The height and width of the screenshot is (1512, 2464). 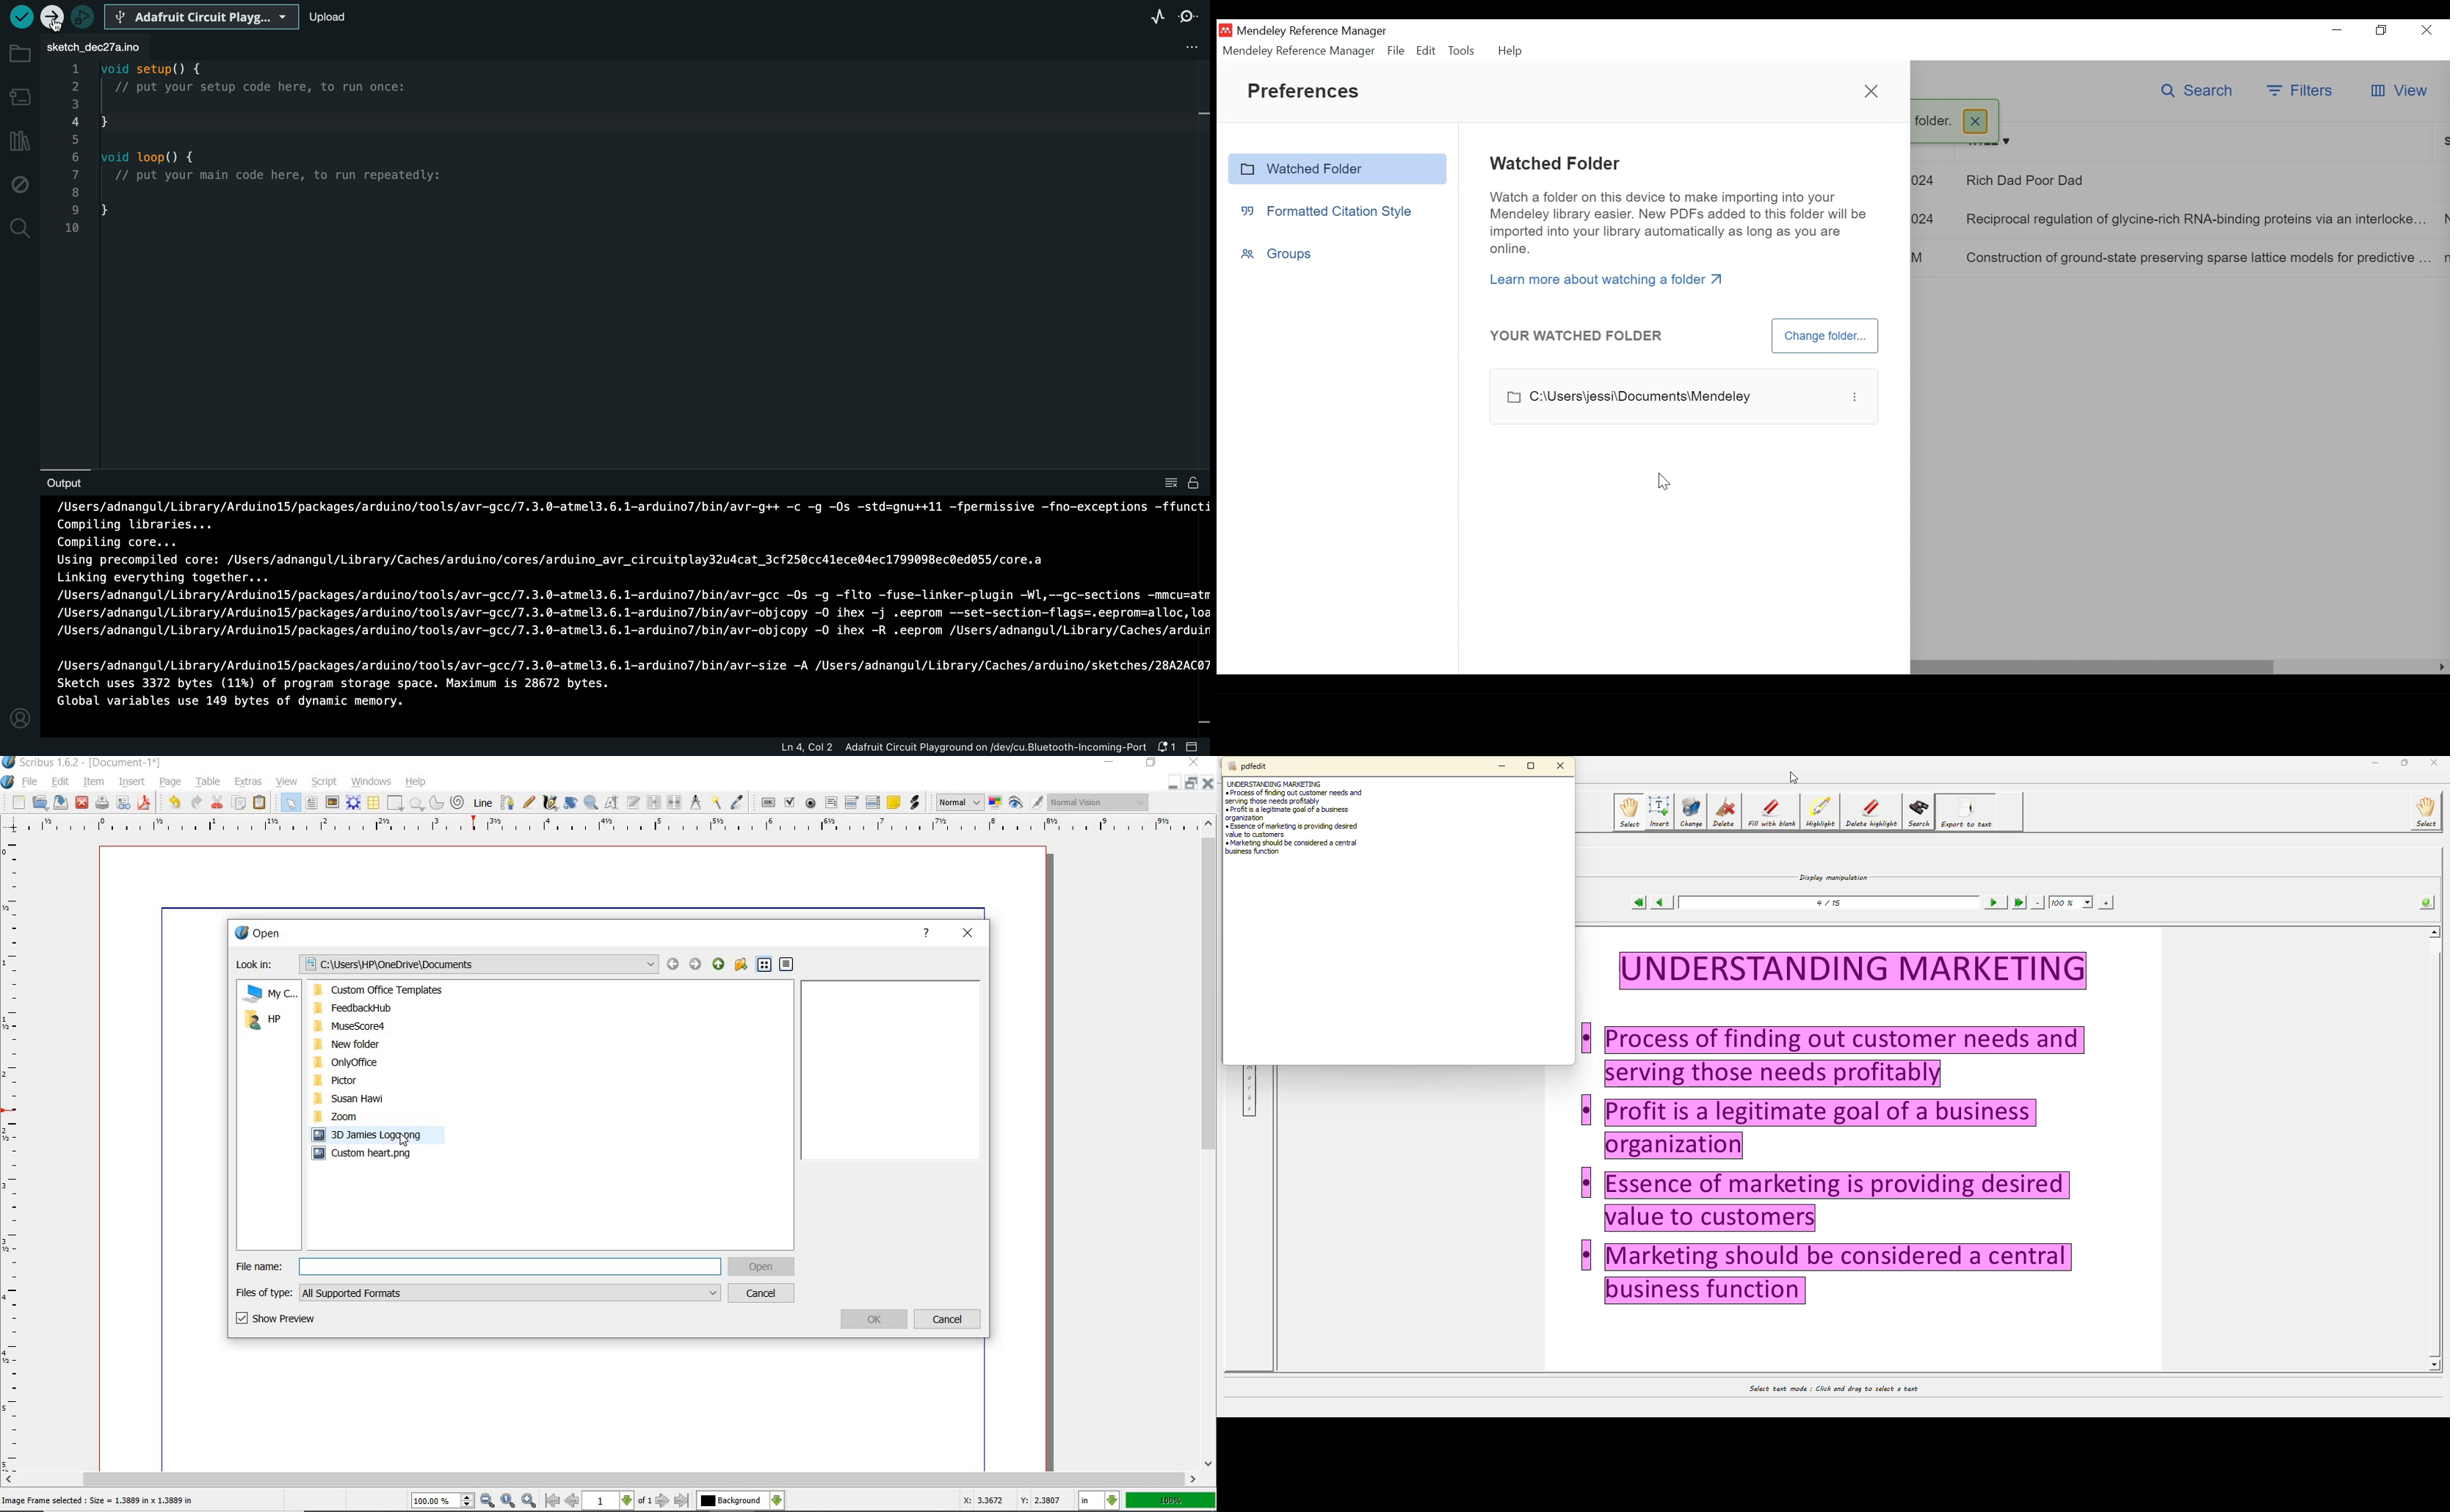 What do you see at coordinates (123, 804) in the screenshot?
I see `preflight verifier` at bounding box center [123, 804].